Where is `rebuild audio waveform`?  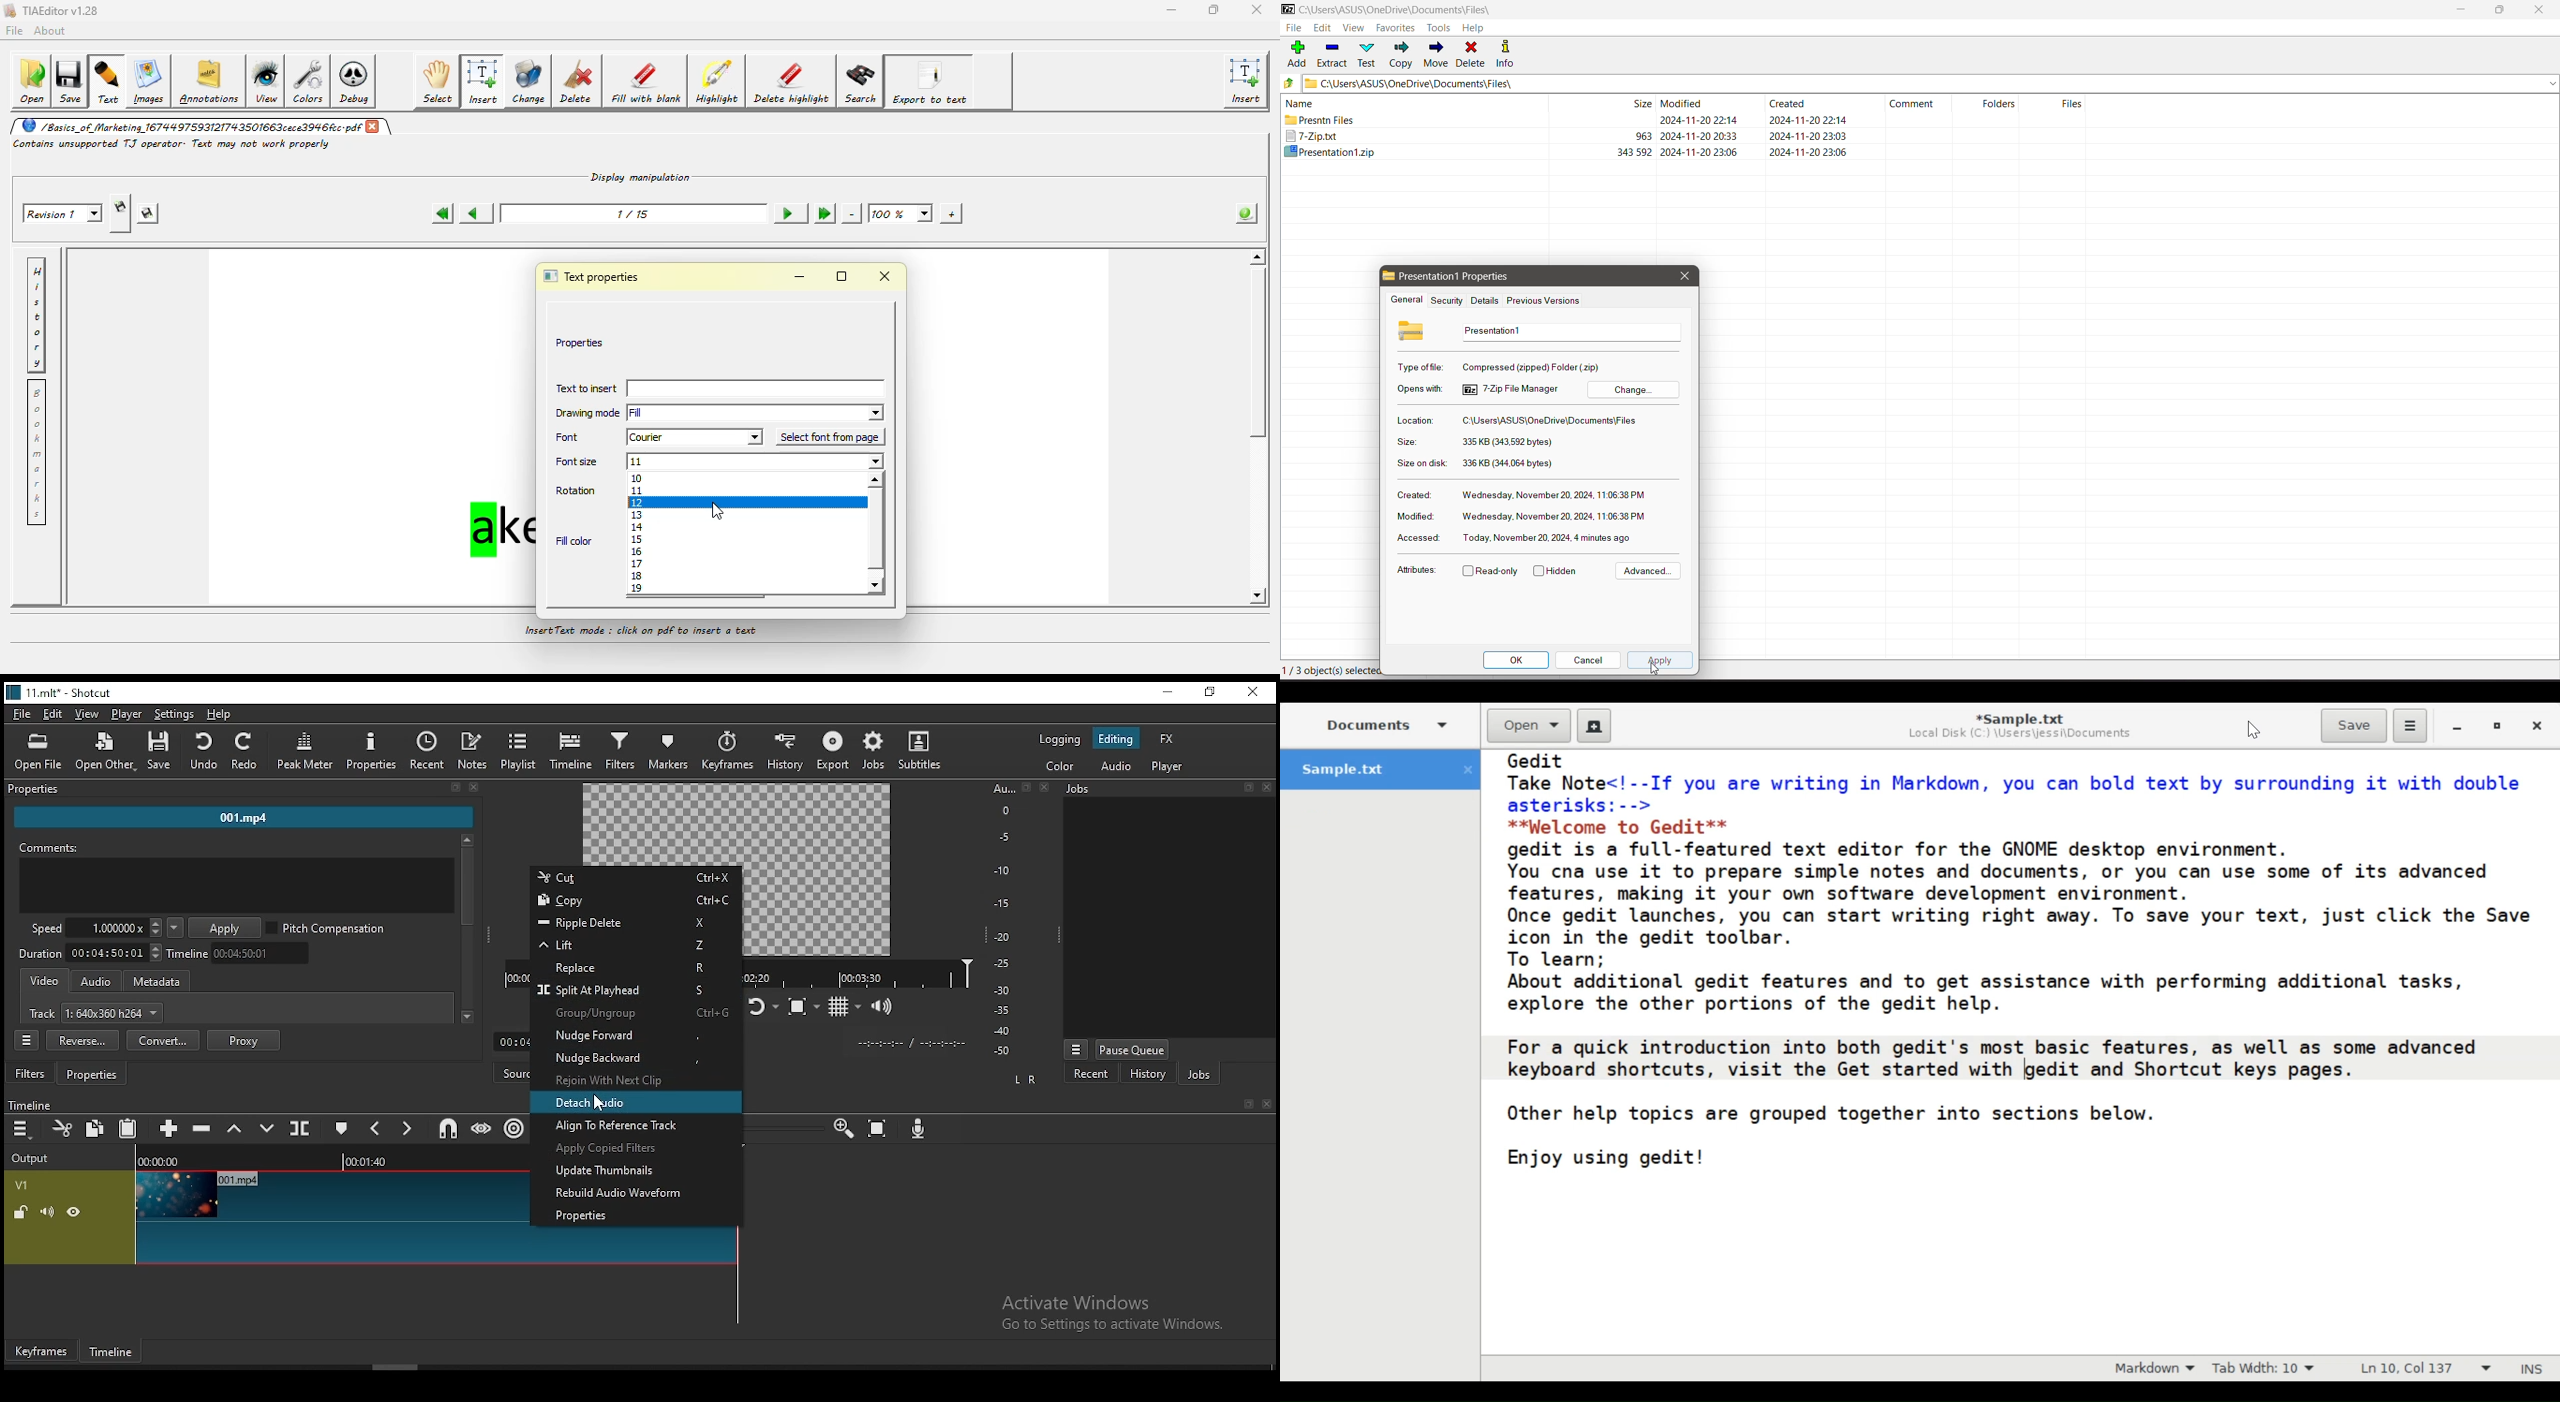 rebuild audio waveform is located at coordinates (643, 1193).